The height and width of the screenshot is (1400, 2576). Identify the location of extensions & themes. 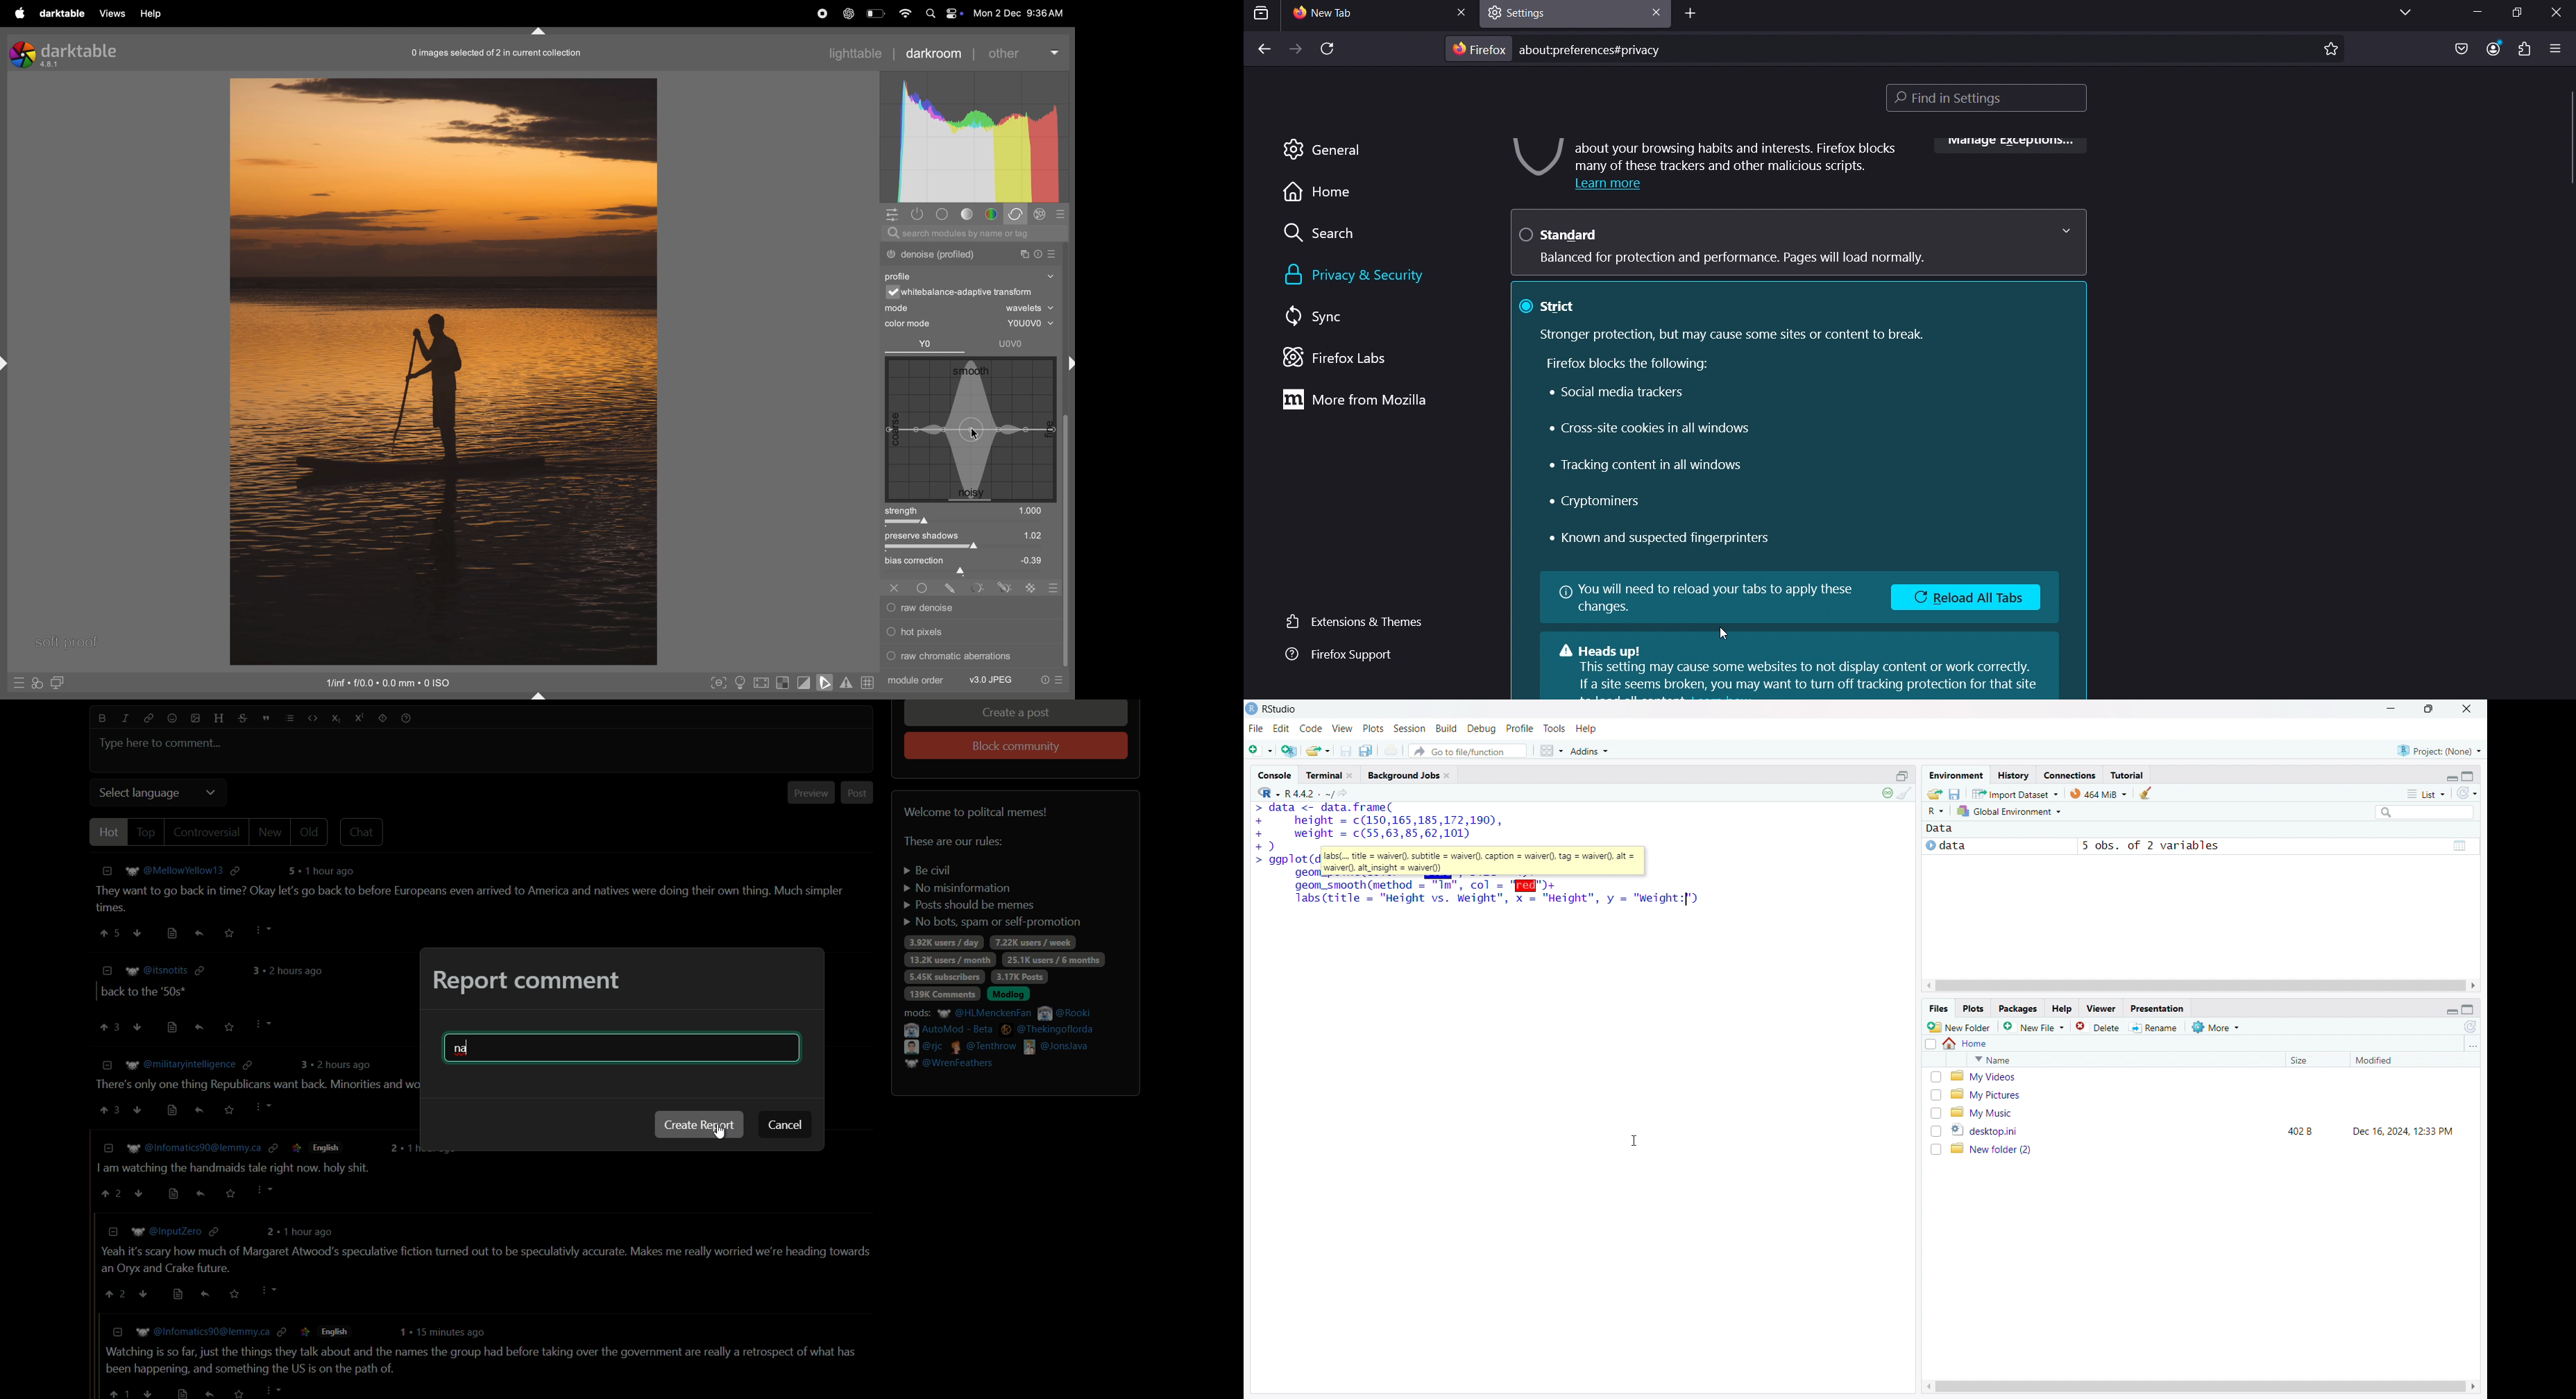
(1350, 620).